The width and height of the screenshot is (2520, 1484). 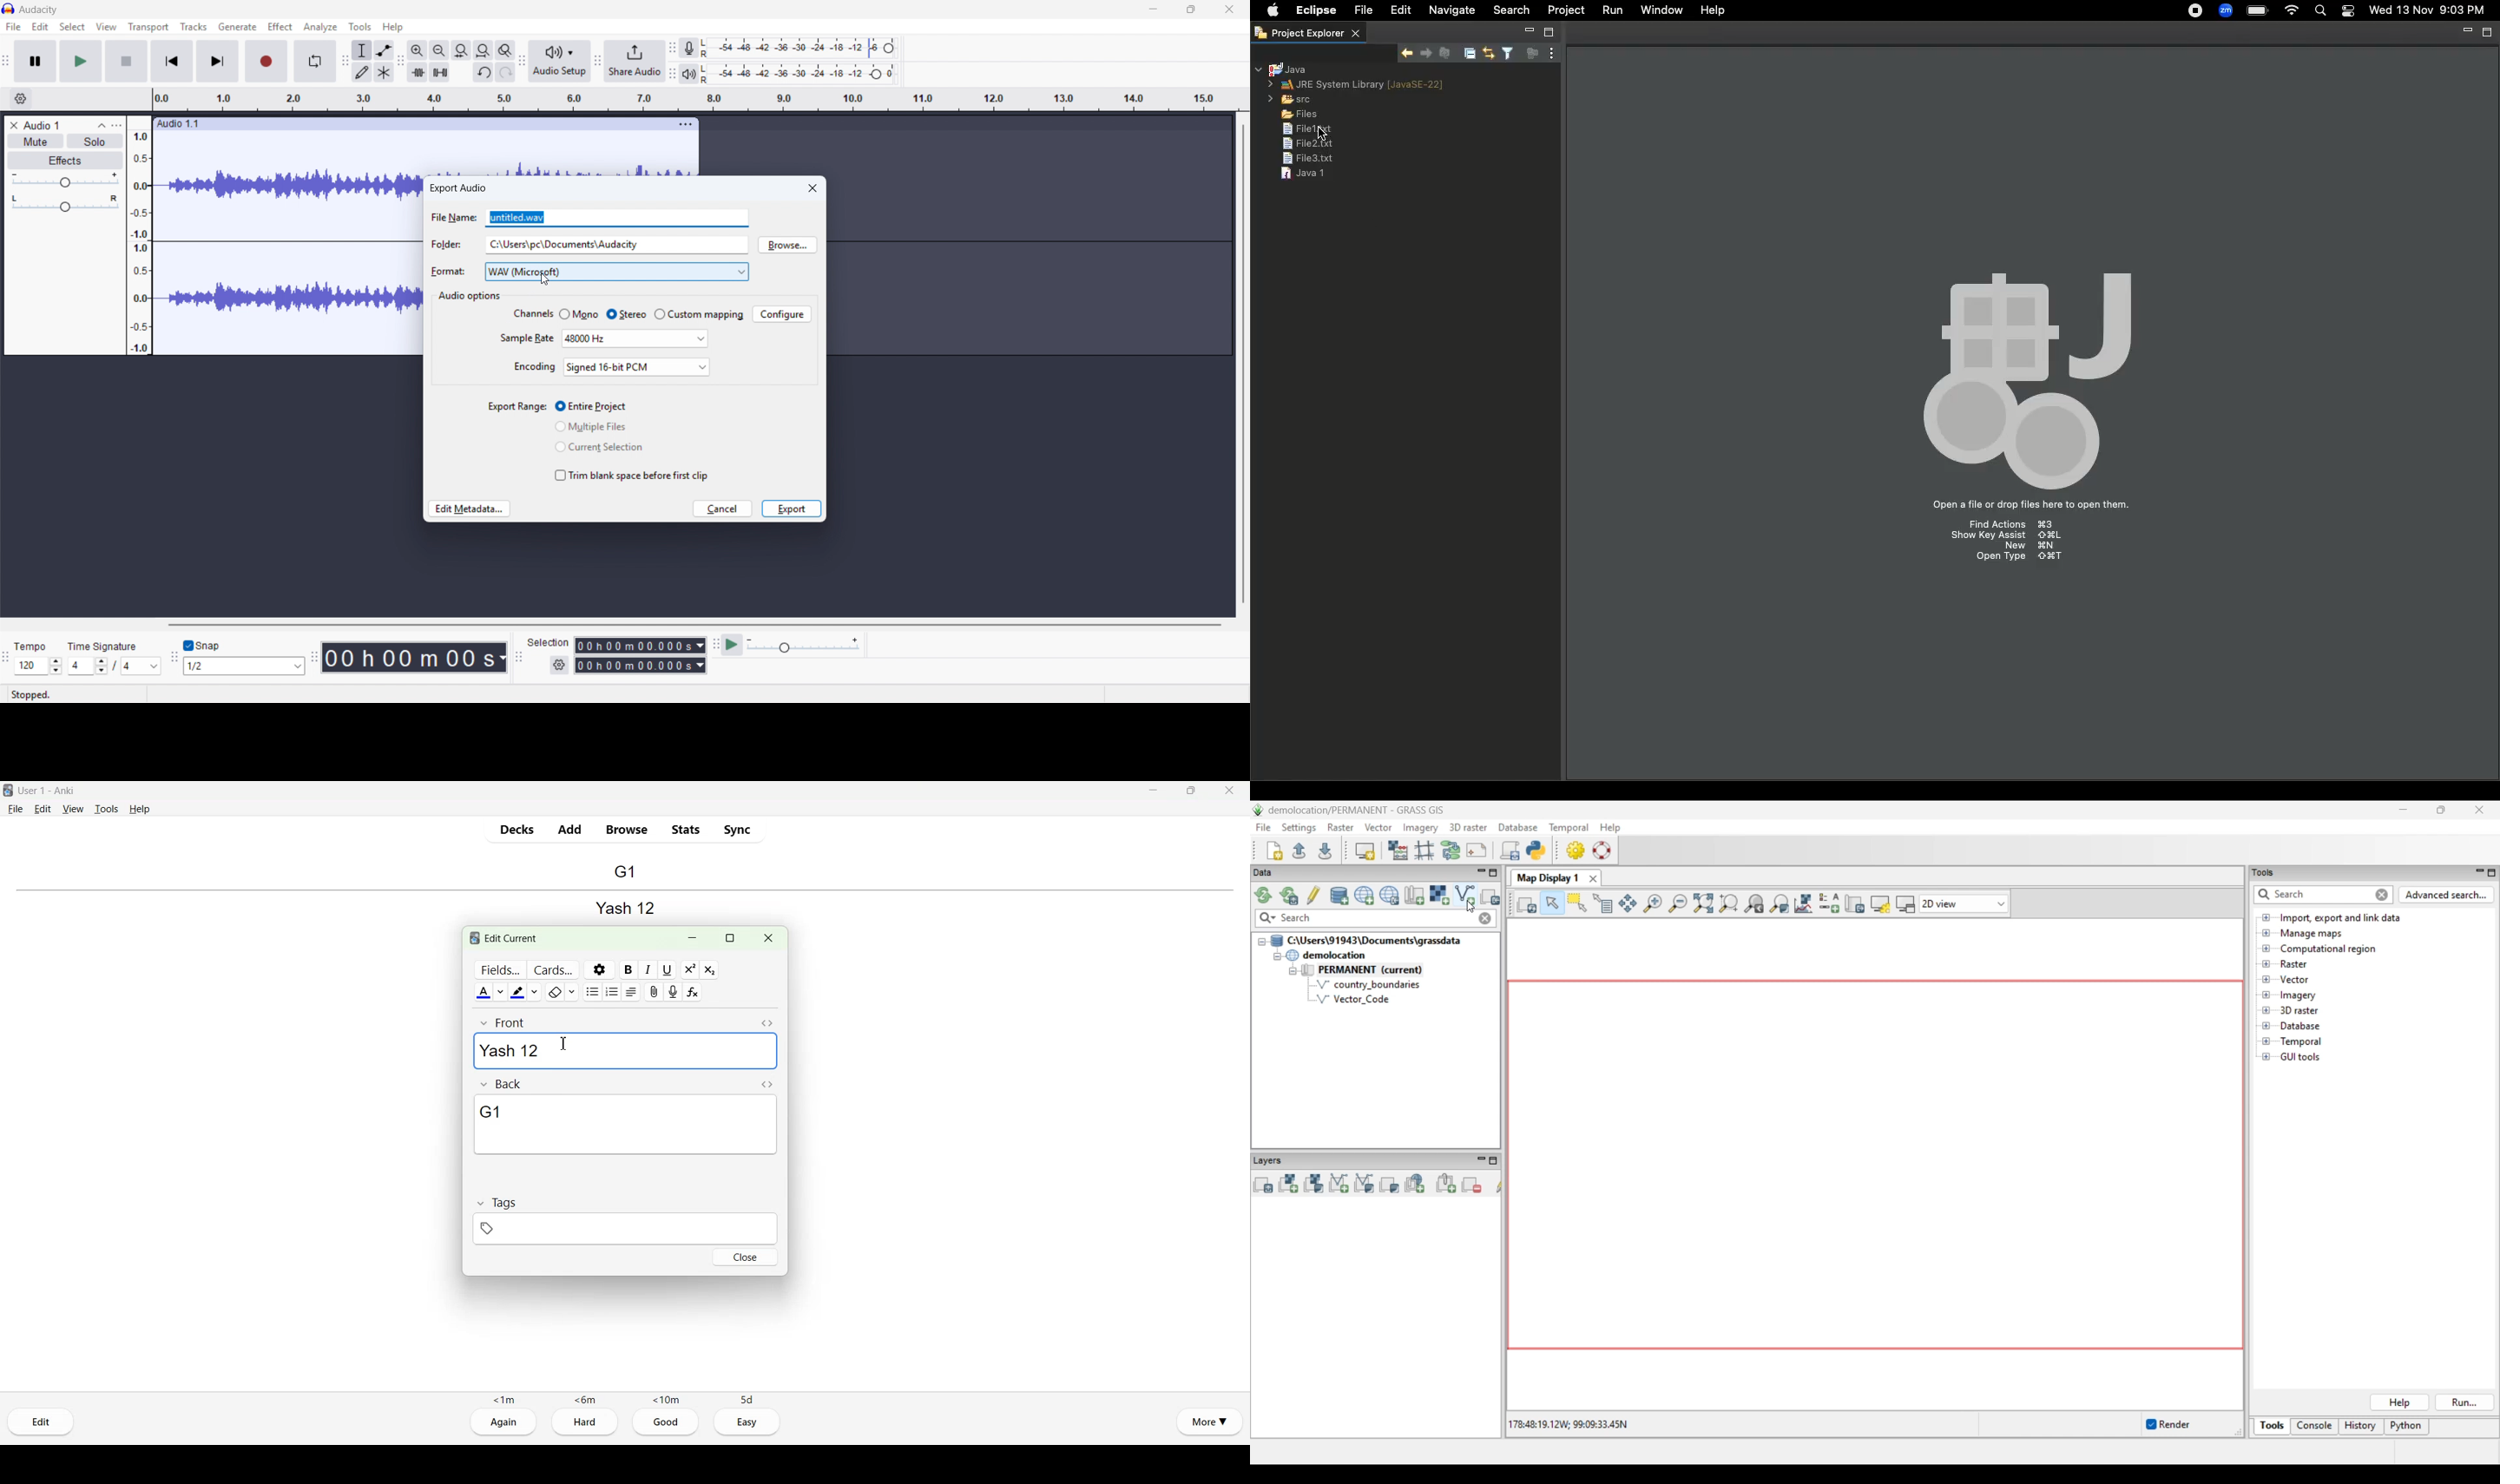 What do you see at coordinates (484, 72) in the screenshot?
I see `Undo ` at bounding box center [484, 72].